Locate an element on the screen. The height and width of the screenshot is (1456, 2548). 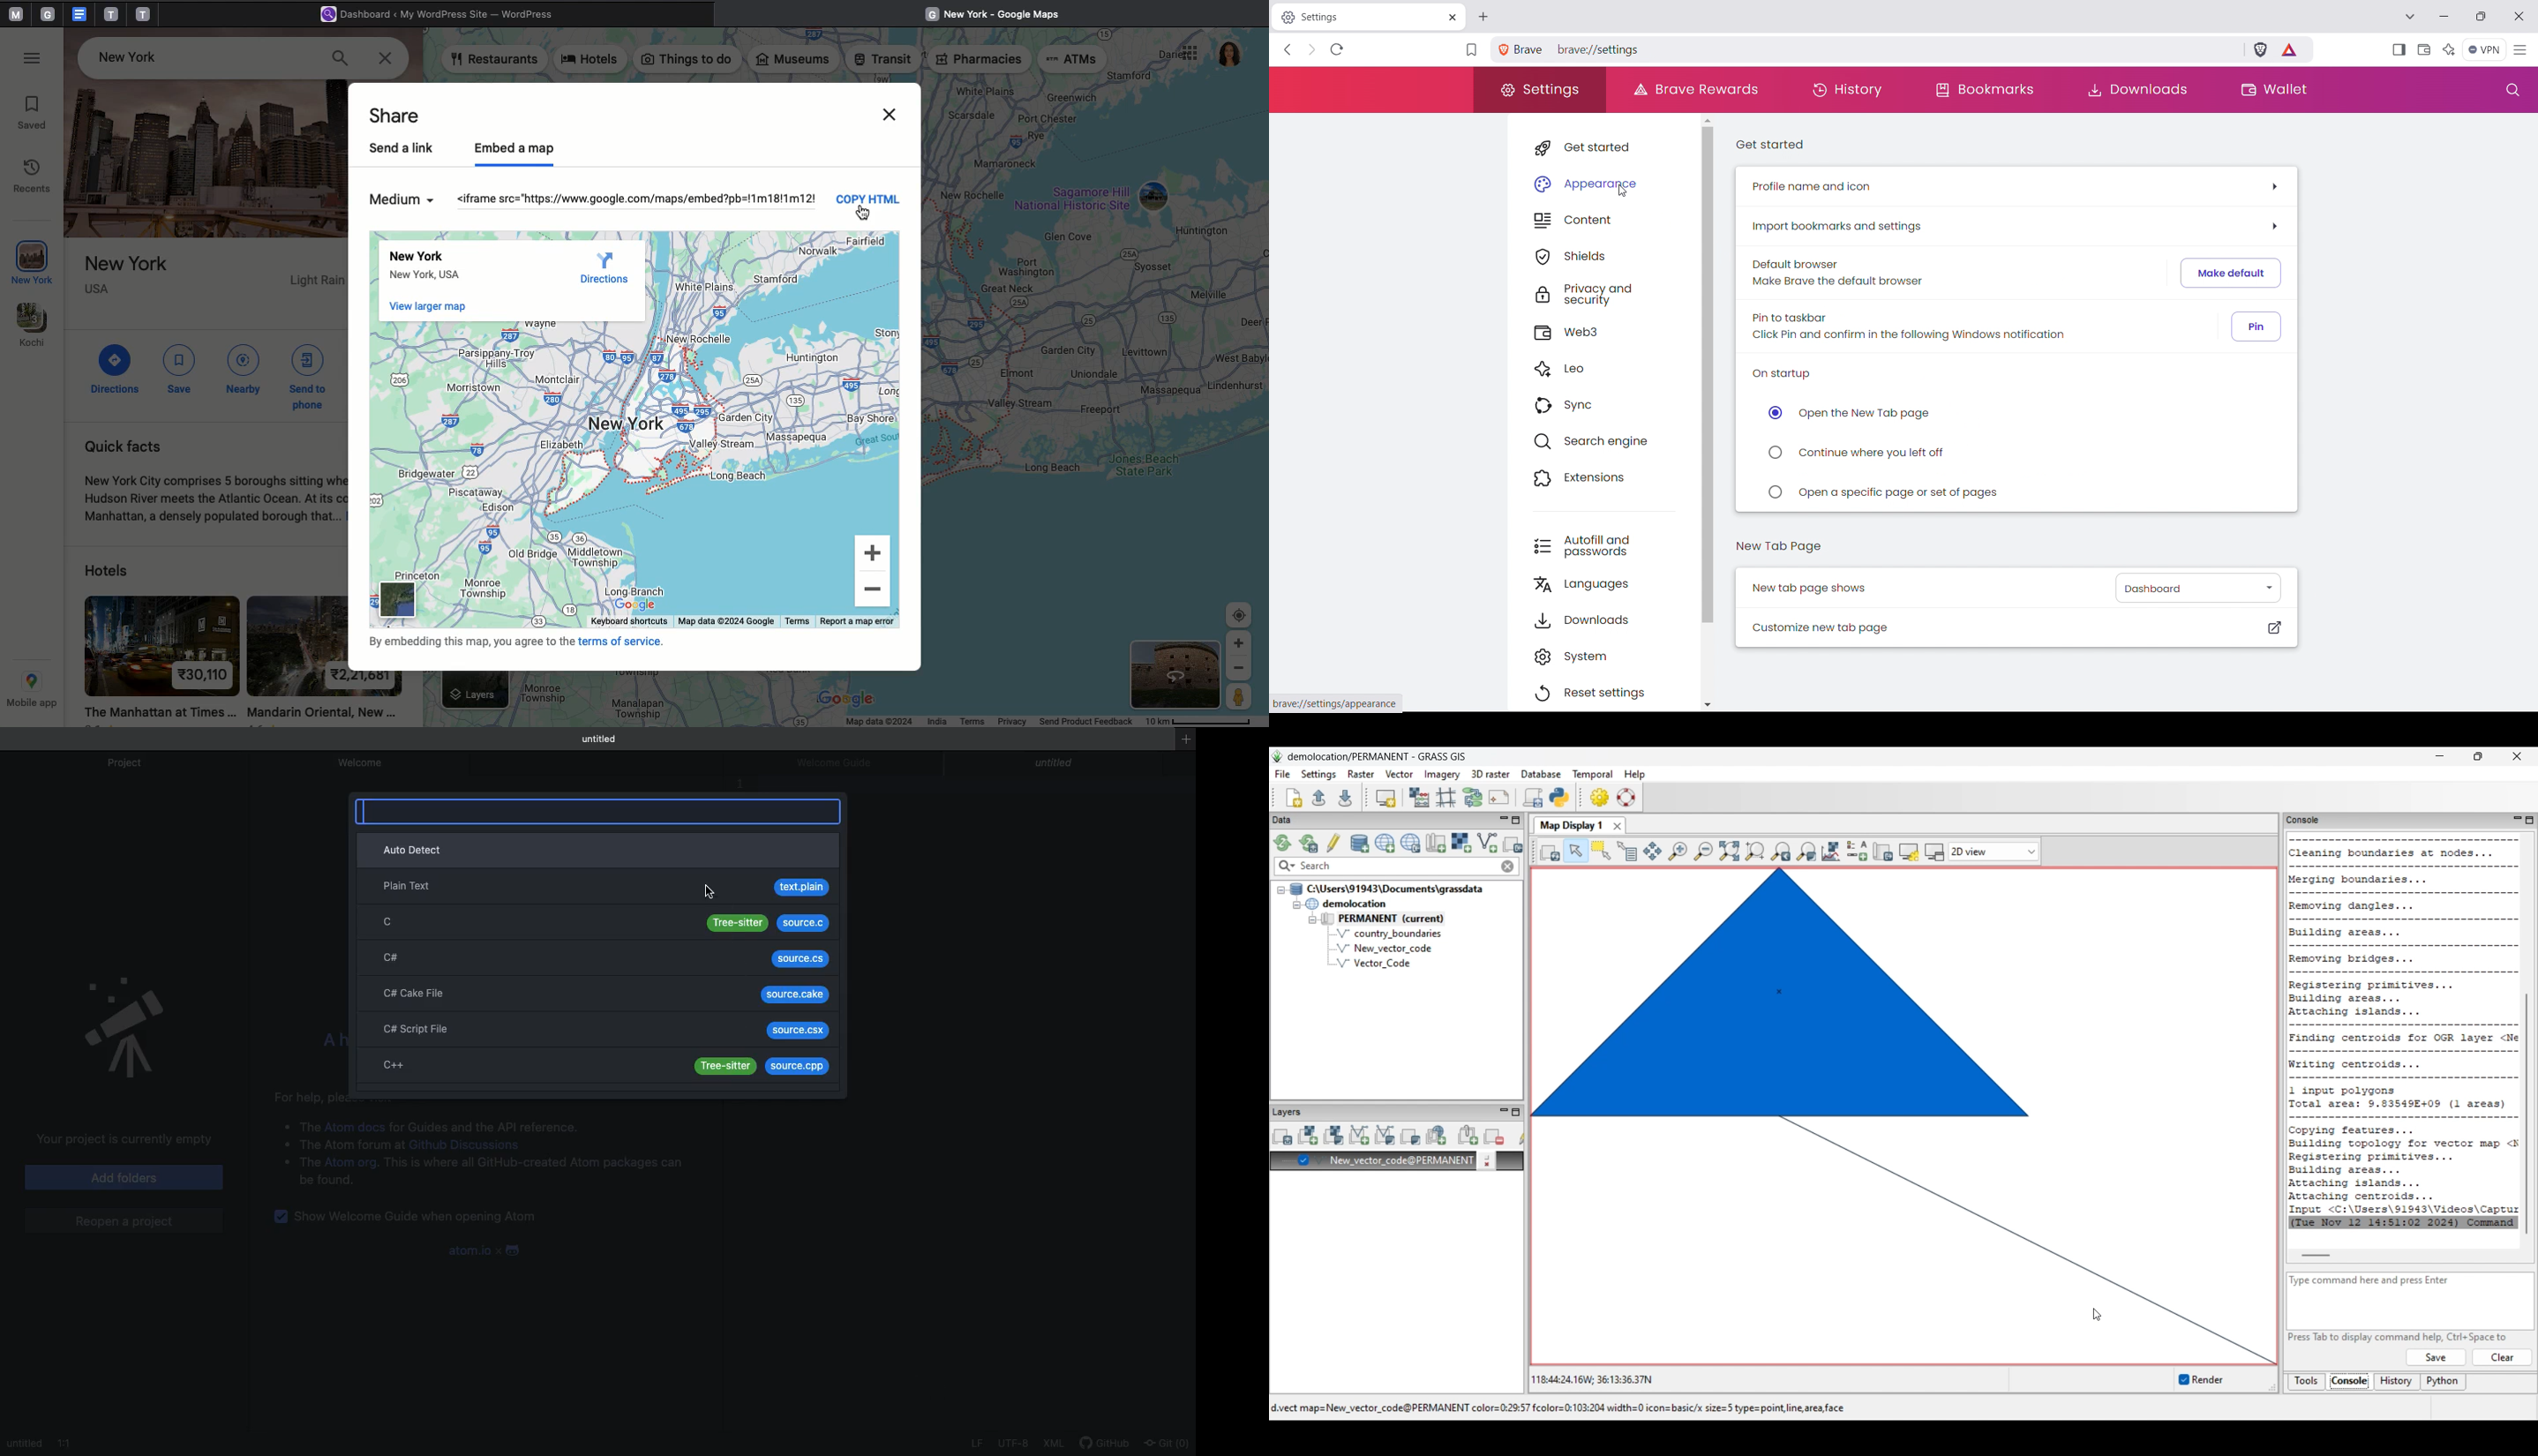
Default browser Make Brave the default browser is located at coordinates (1876, 272).